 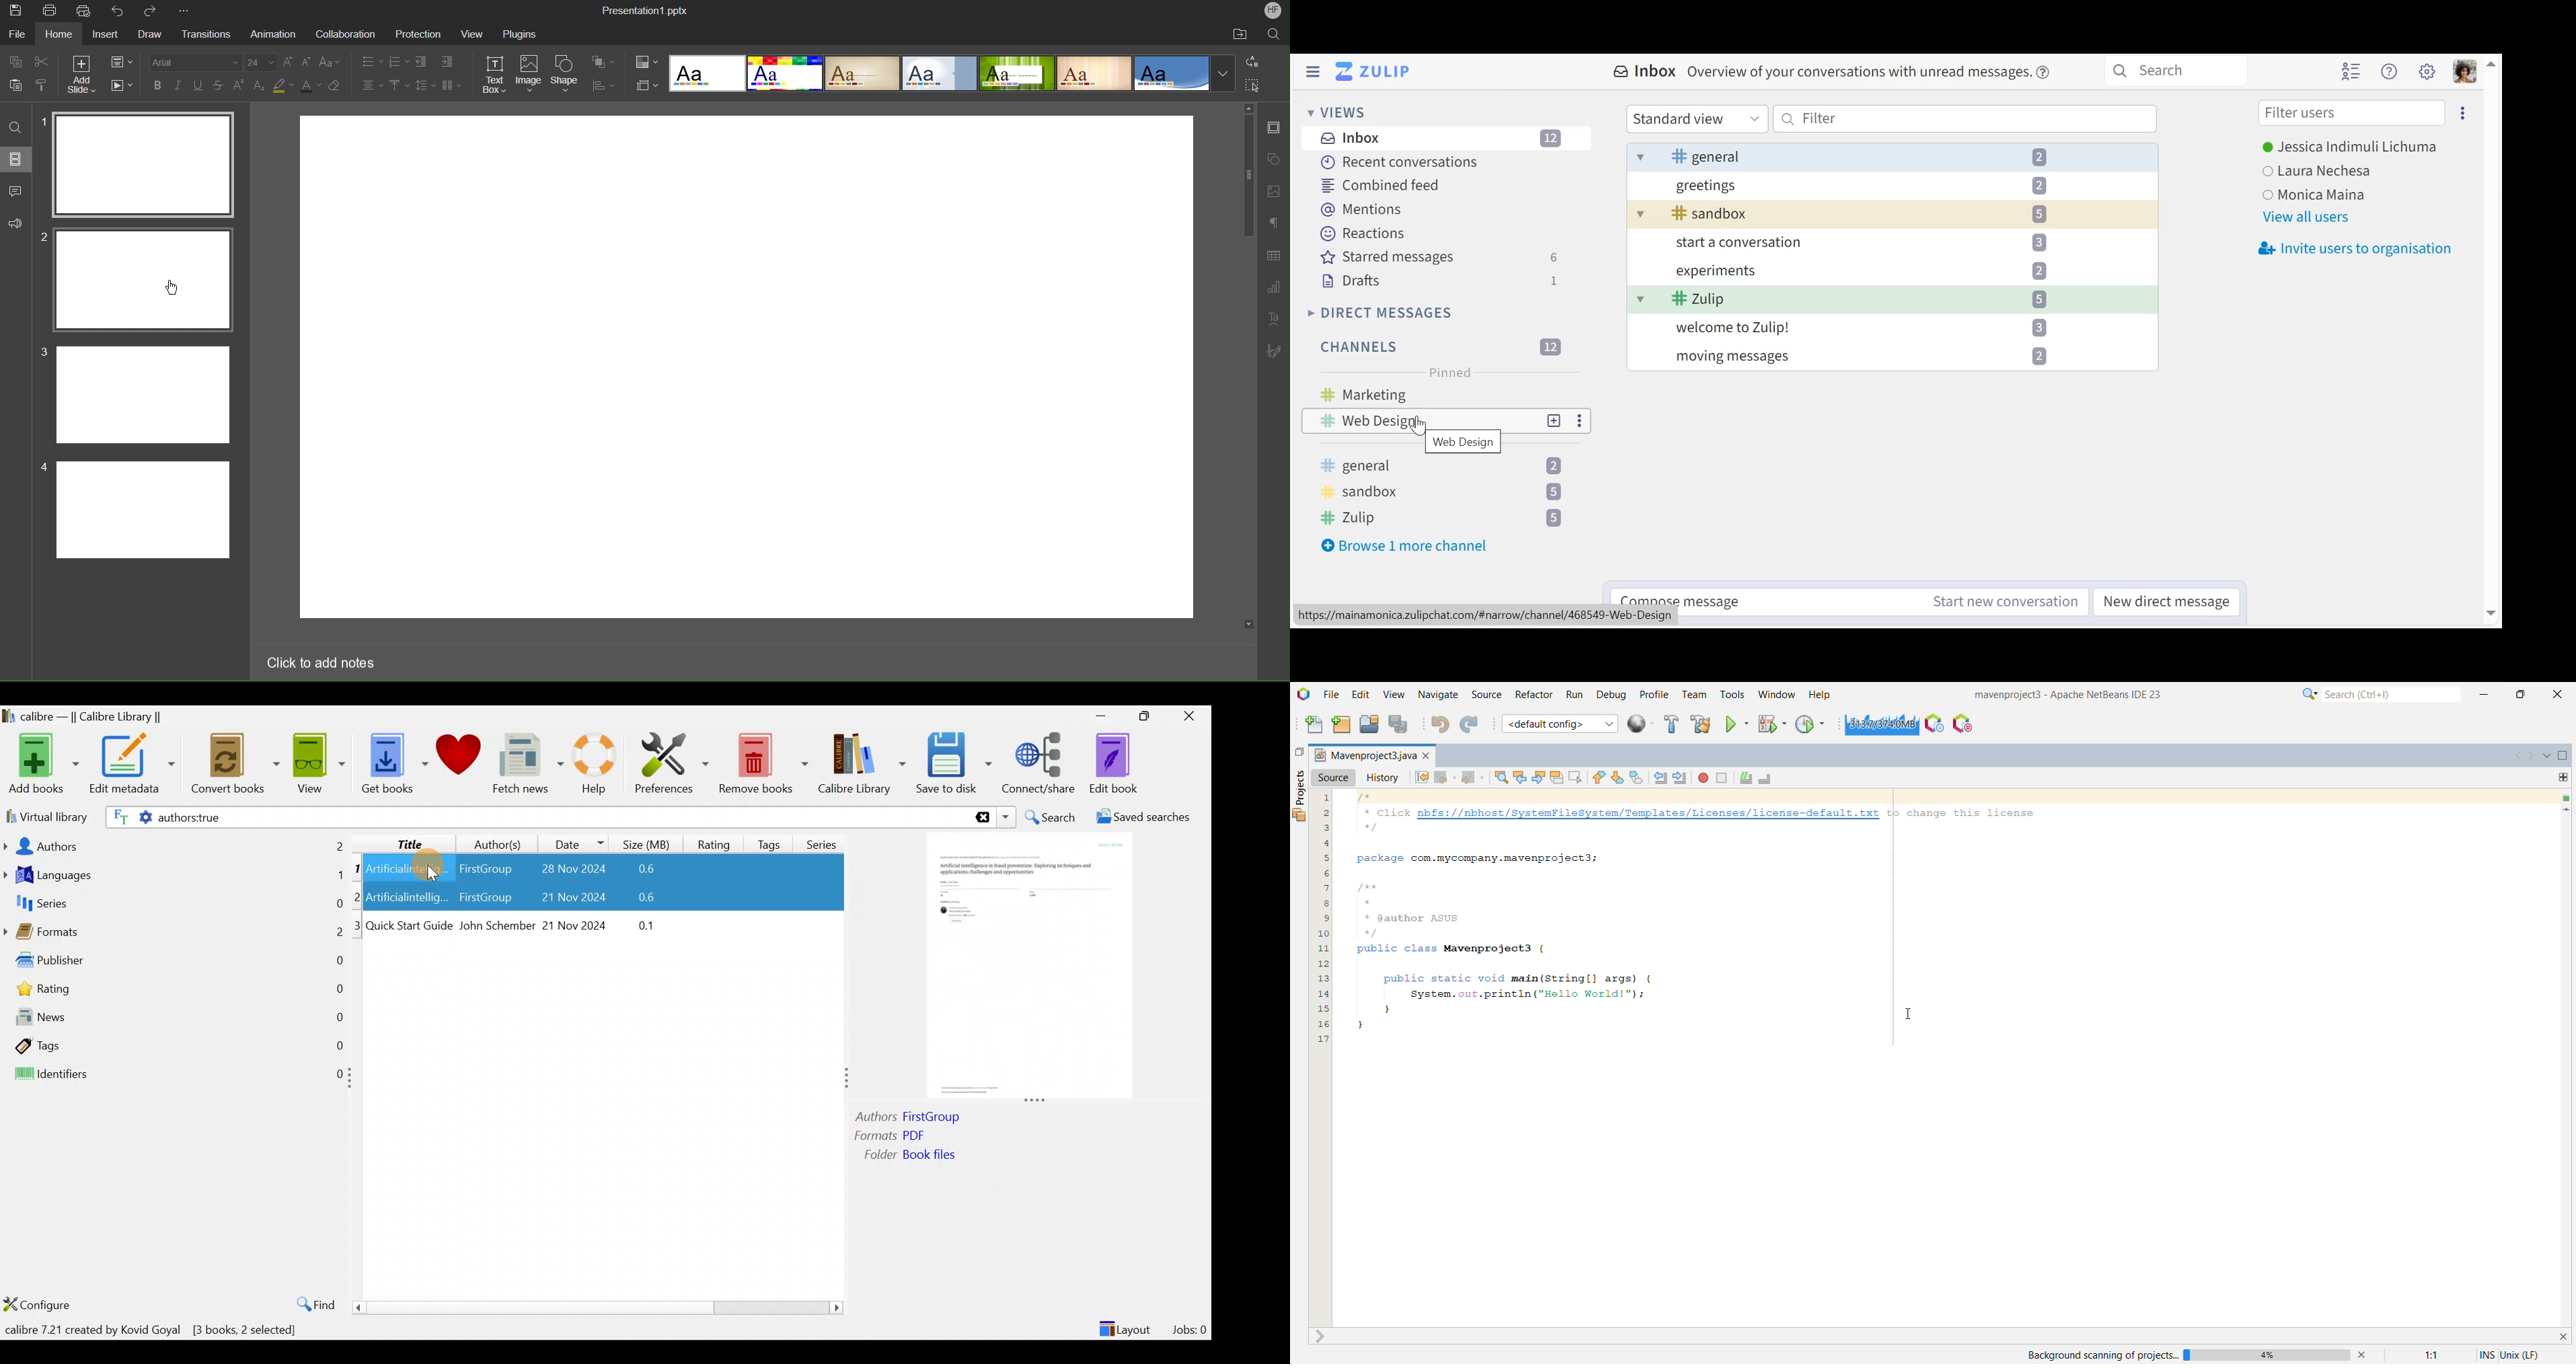 I want to click on Close, so click(x=1192, y=715).